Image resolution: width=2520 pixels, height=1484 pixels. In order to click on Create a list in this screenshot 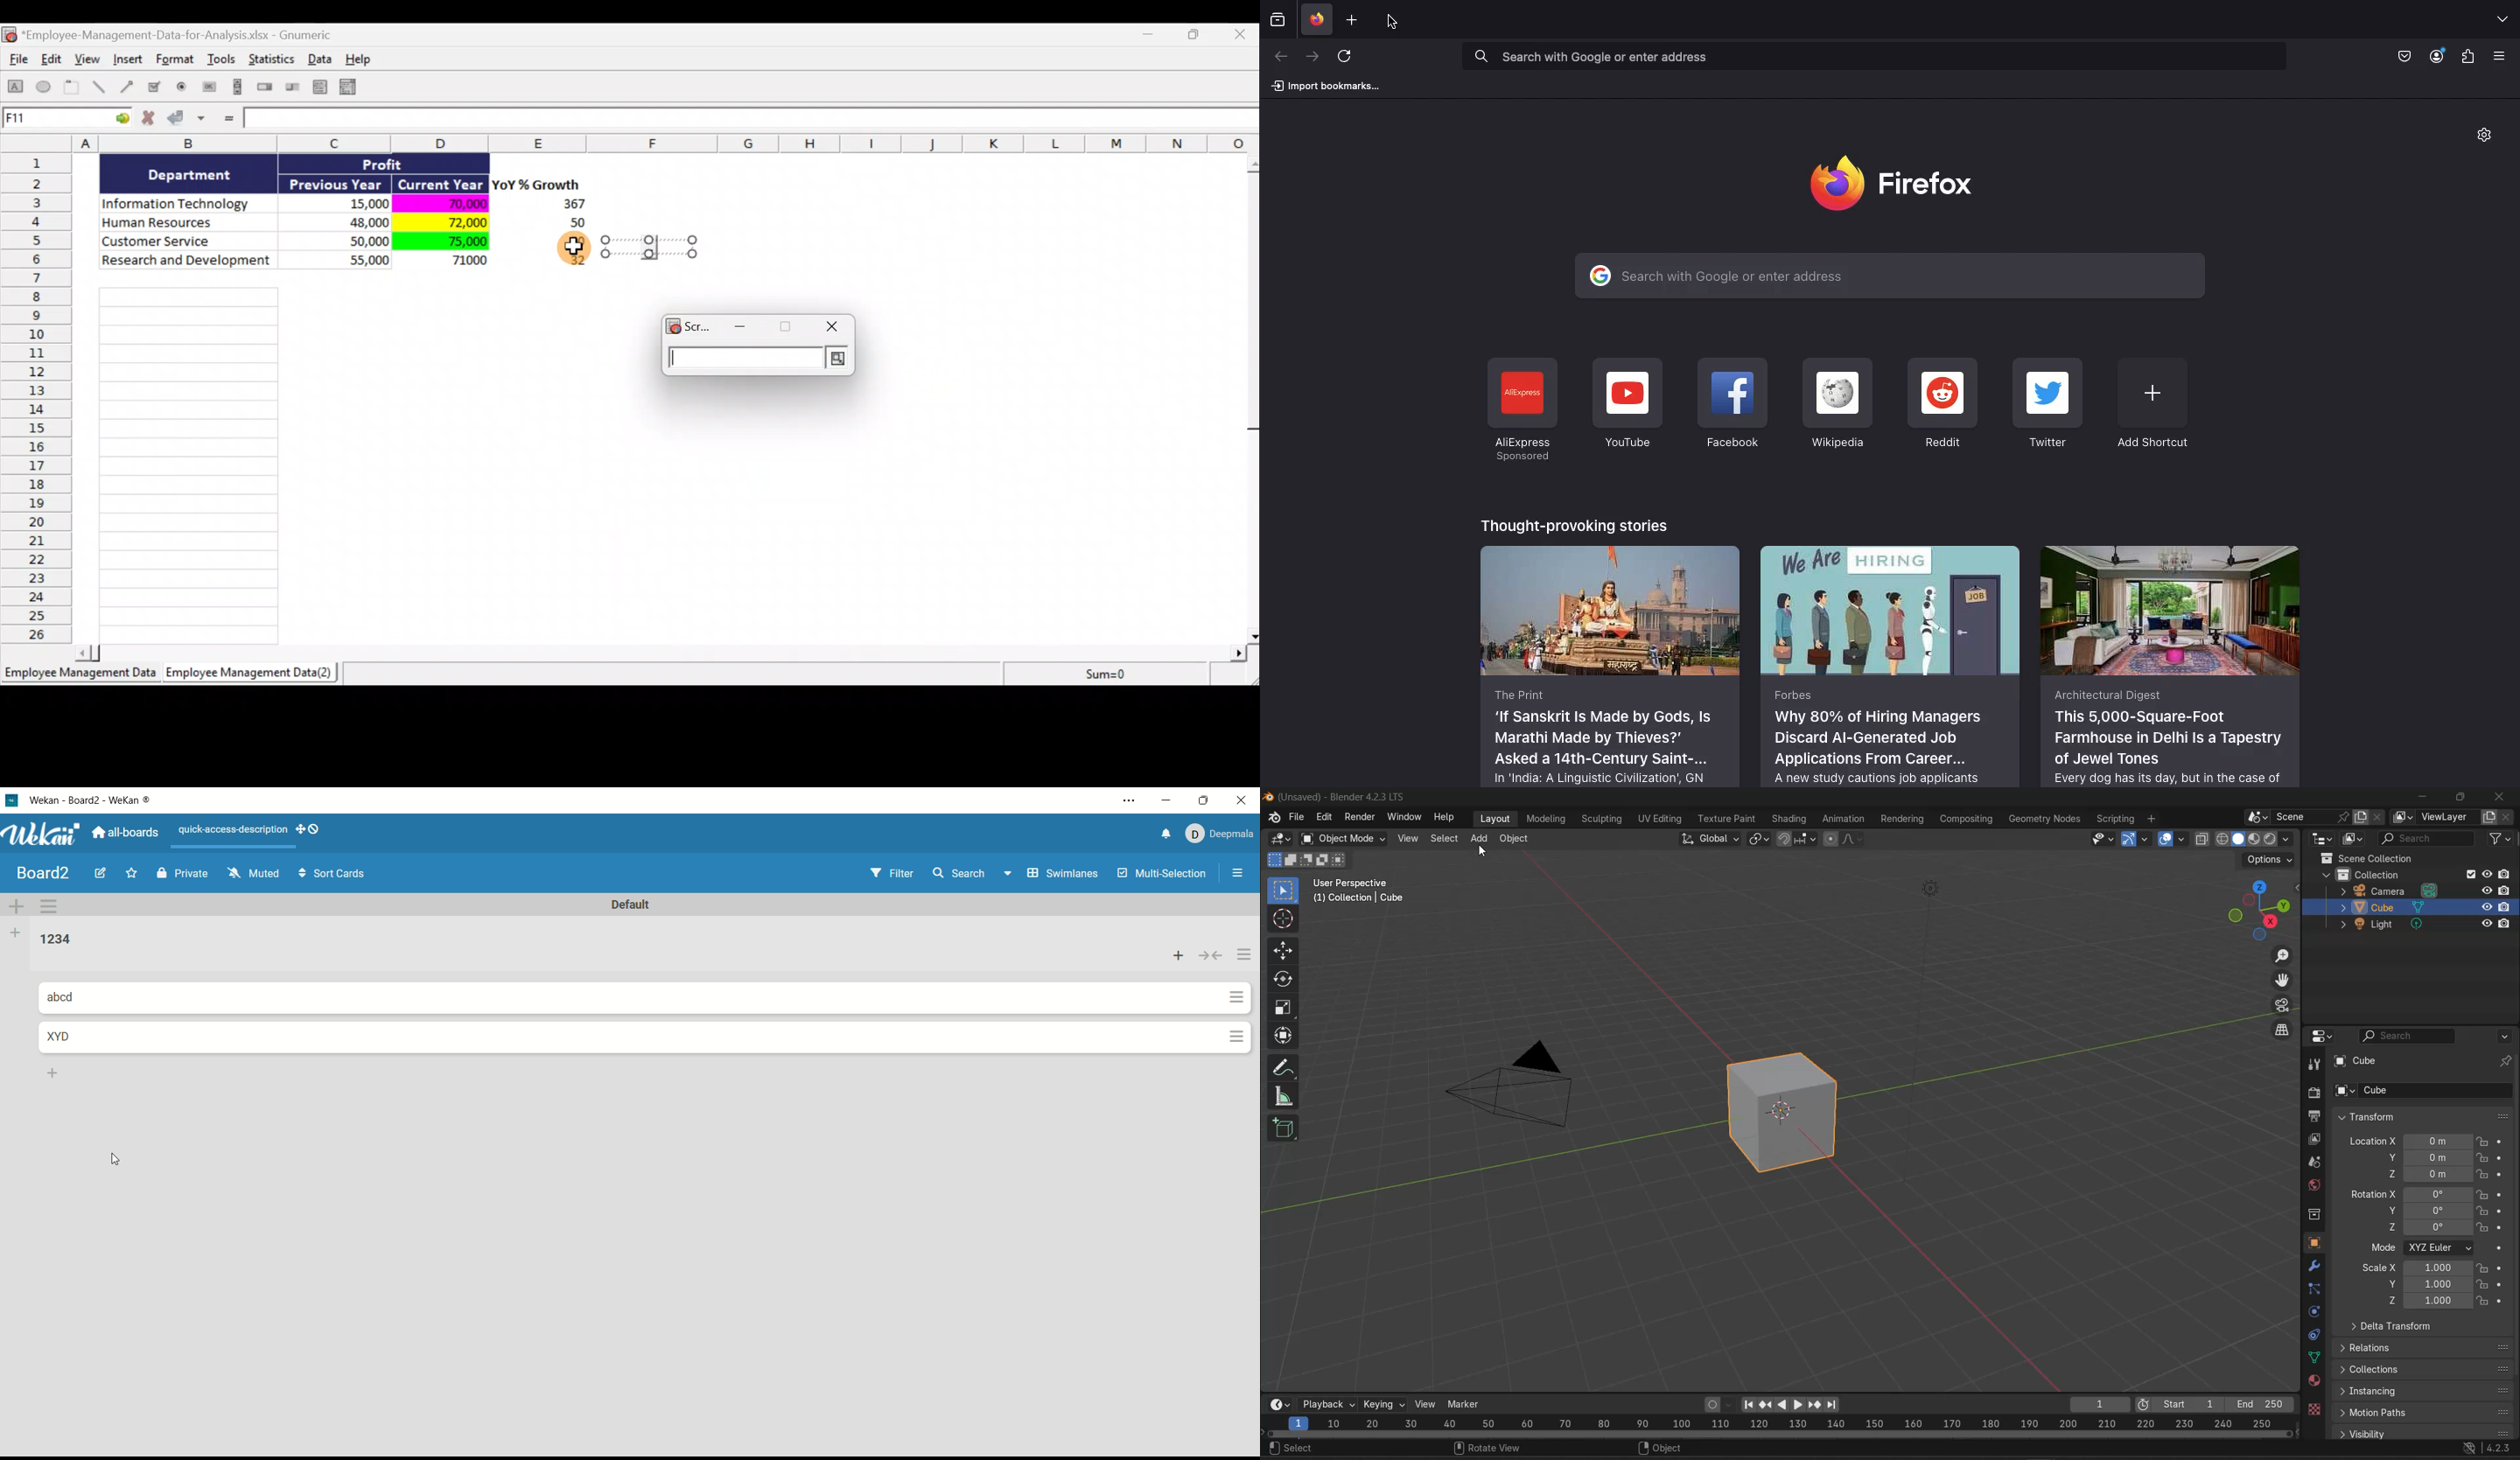, I will do `click(316, 87)`.